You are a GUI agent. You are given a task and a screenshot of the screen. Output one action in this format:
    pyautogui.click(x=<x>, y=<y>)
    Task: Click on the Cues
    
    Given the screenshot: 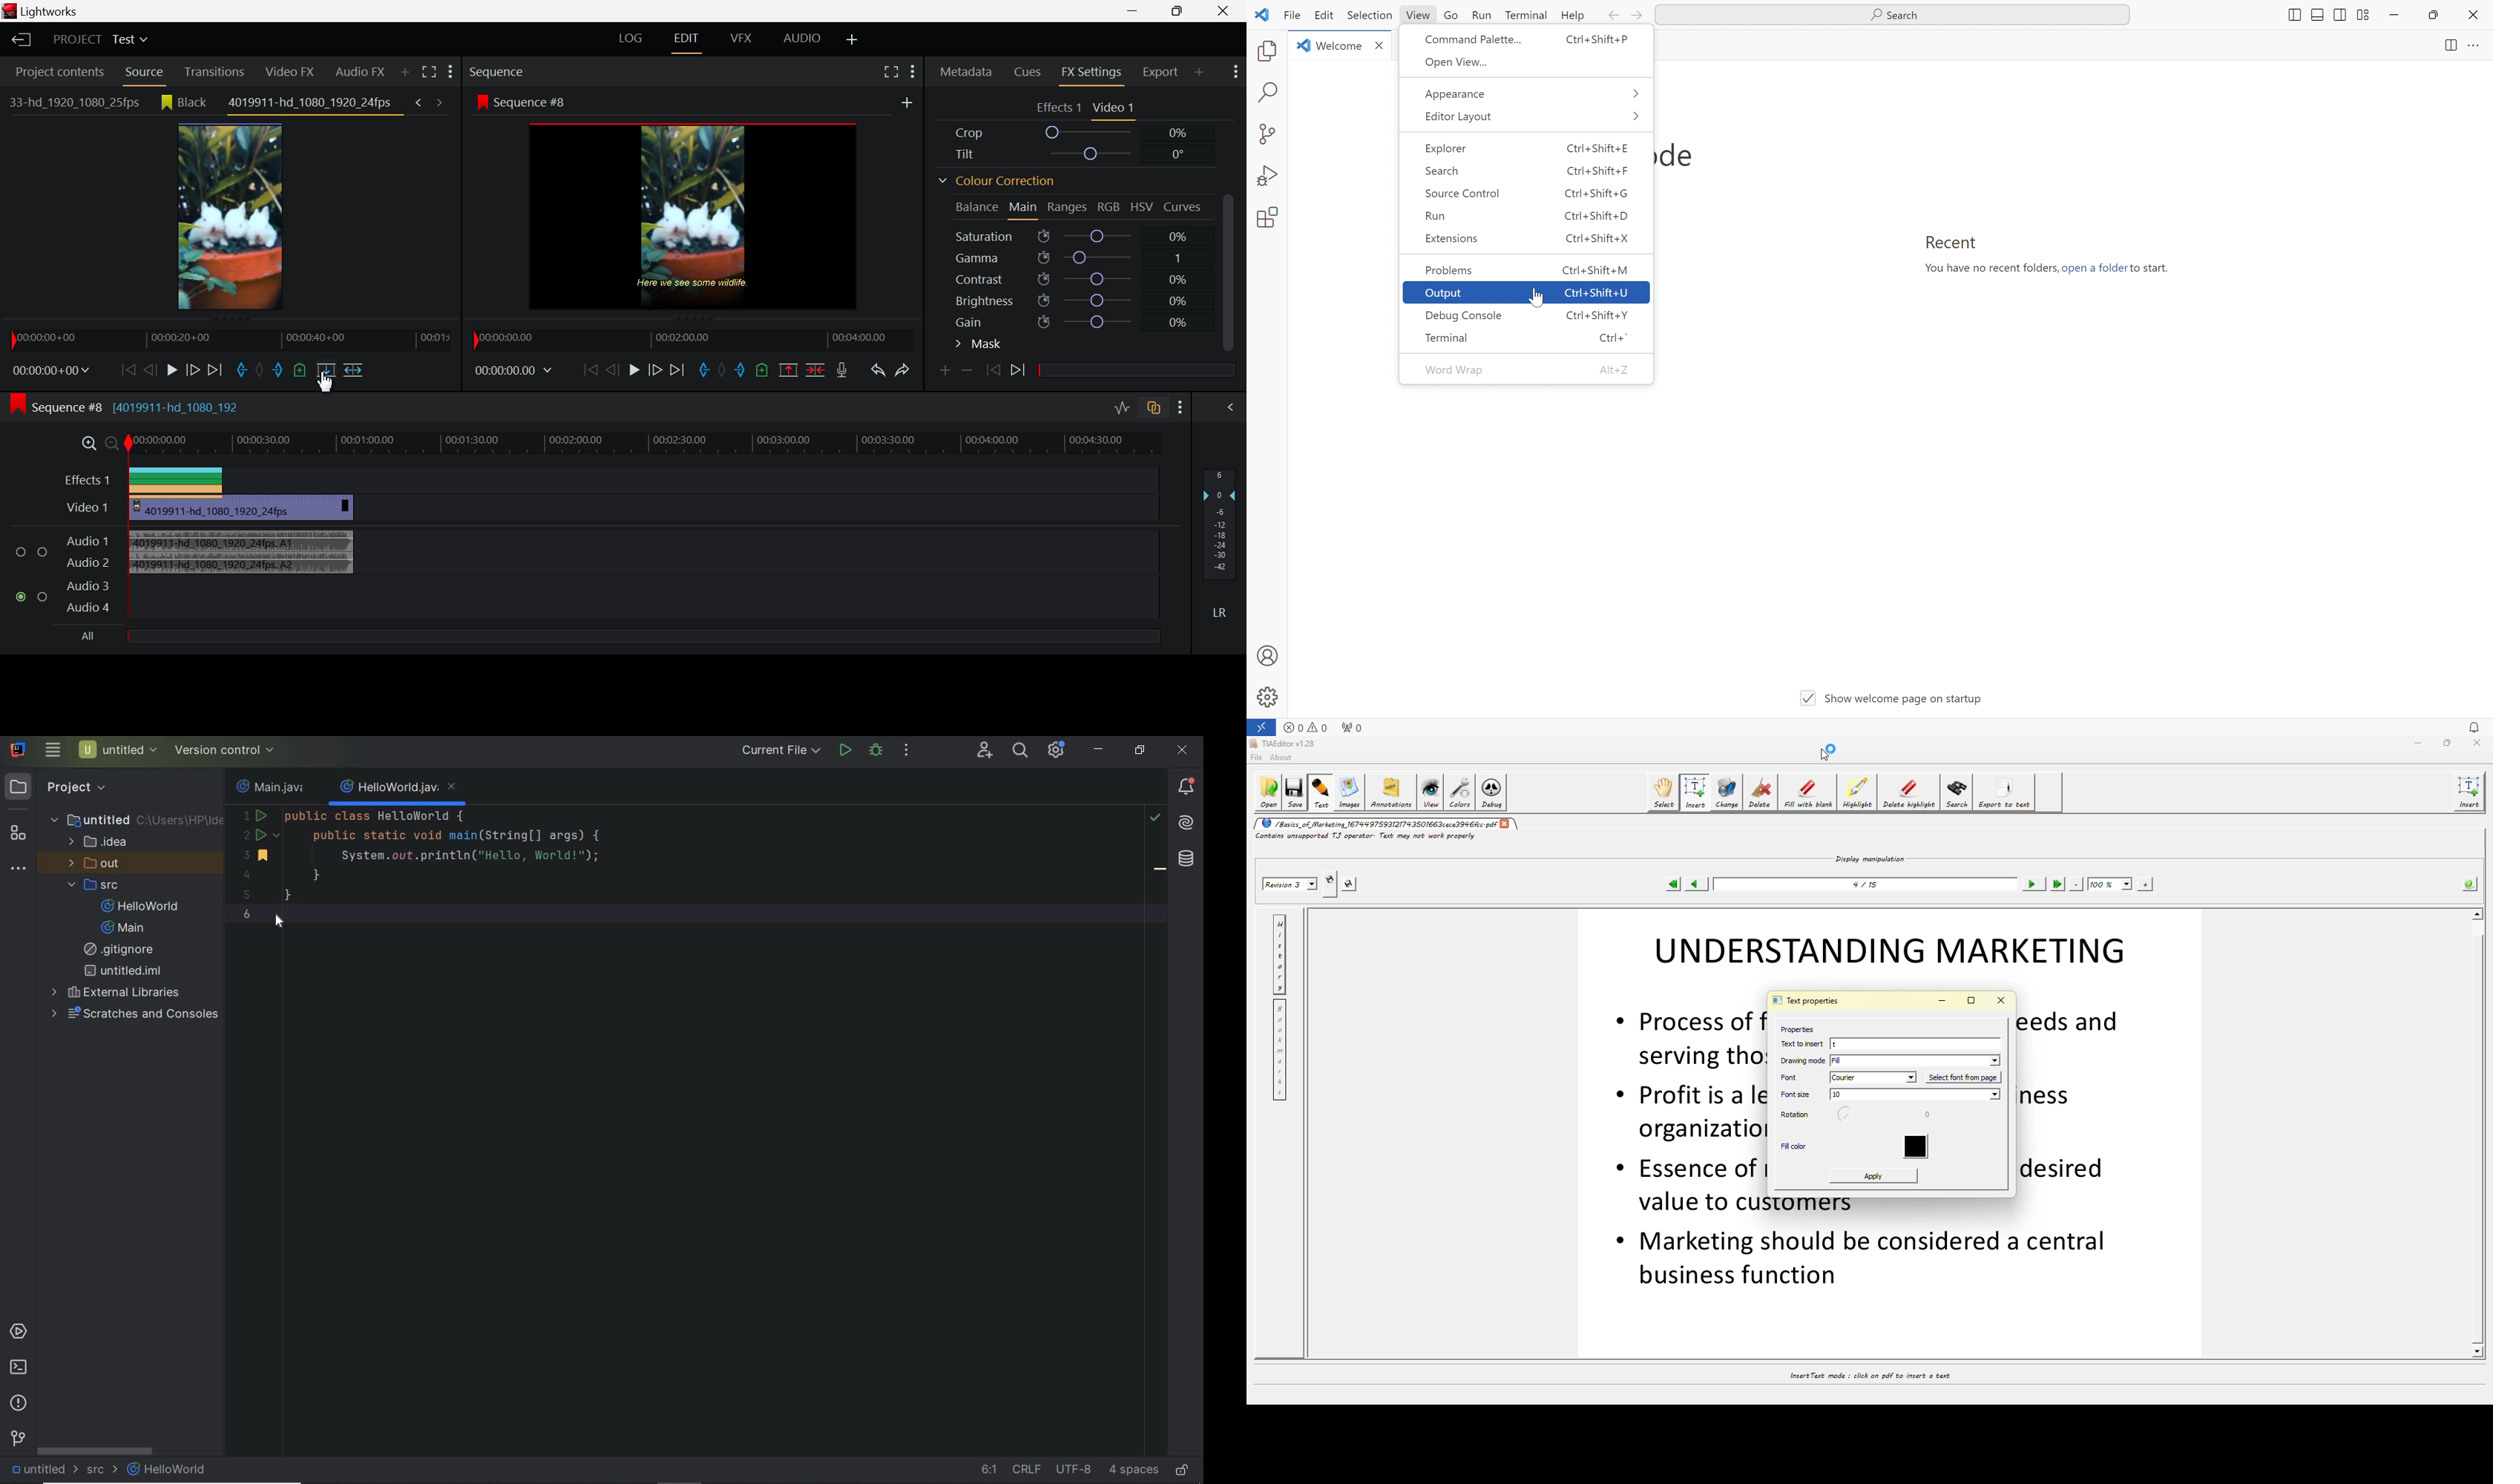 What is the action you would take?
    pyautogui.click(x=1030, y=73)
    